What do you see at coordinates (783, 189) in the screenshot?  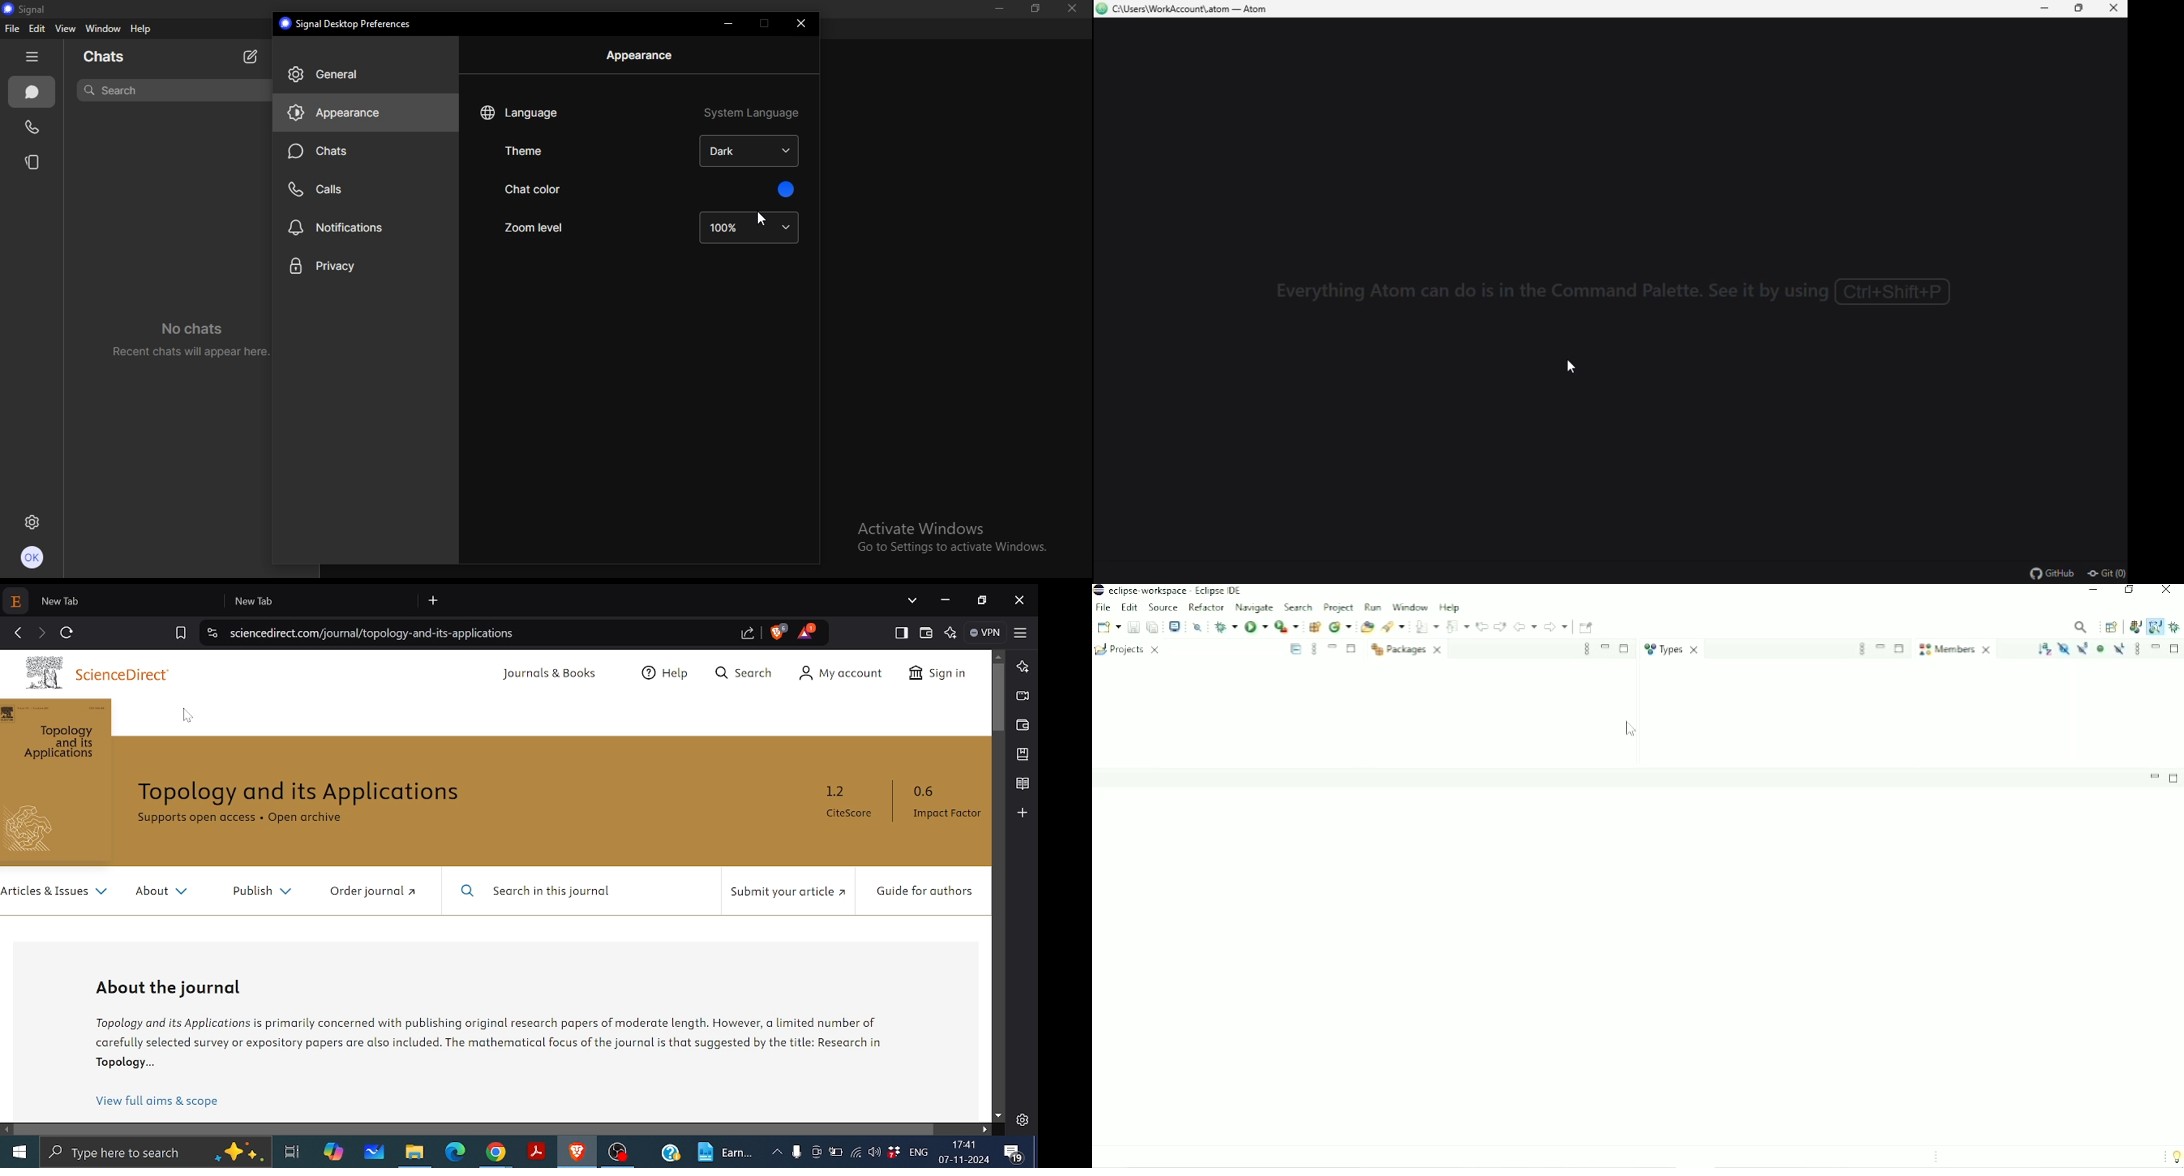 I see `blue` at bounding box center [783, 189].